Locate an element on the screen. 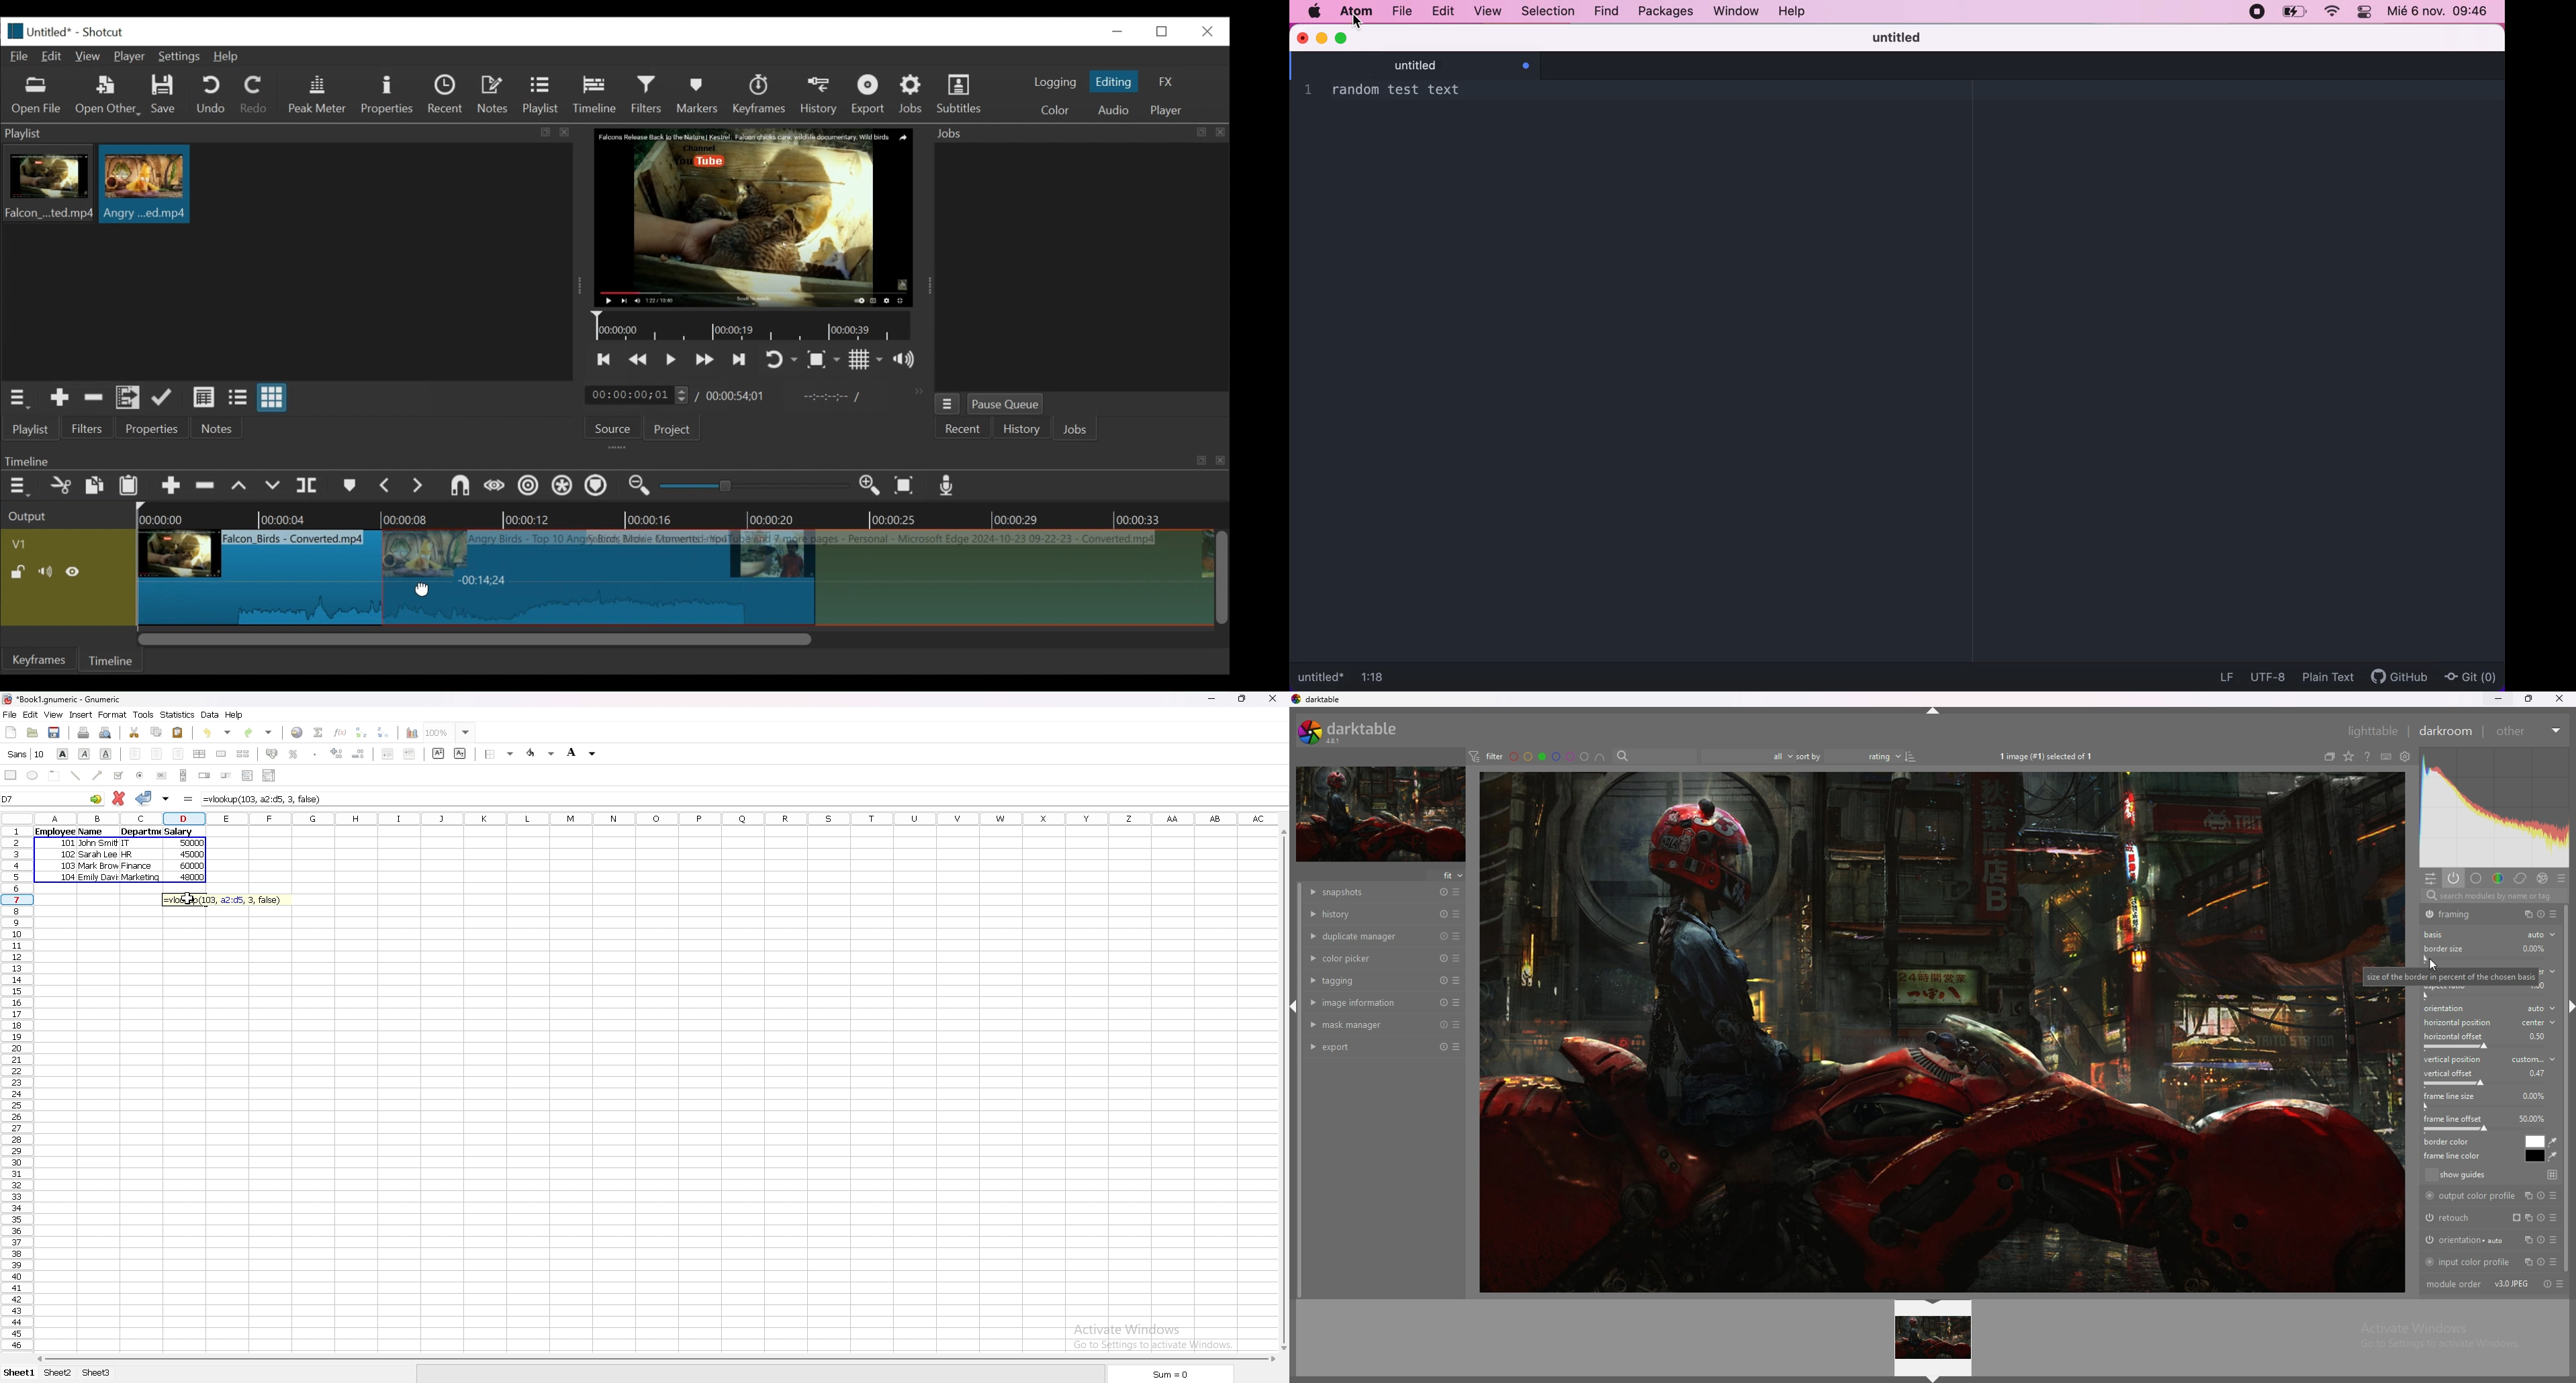 The width and height of the screenshot is (2576, 1400). history is located at coordinates (1368, 913).